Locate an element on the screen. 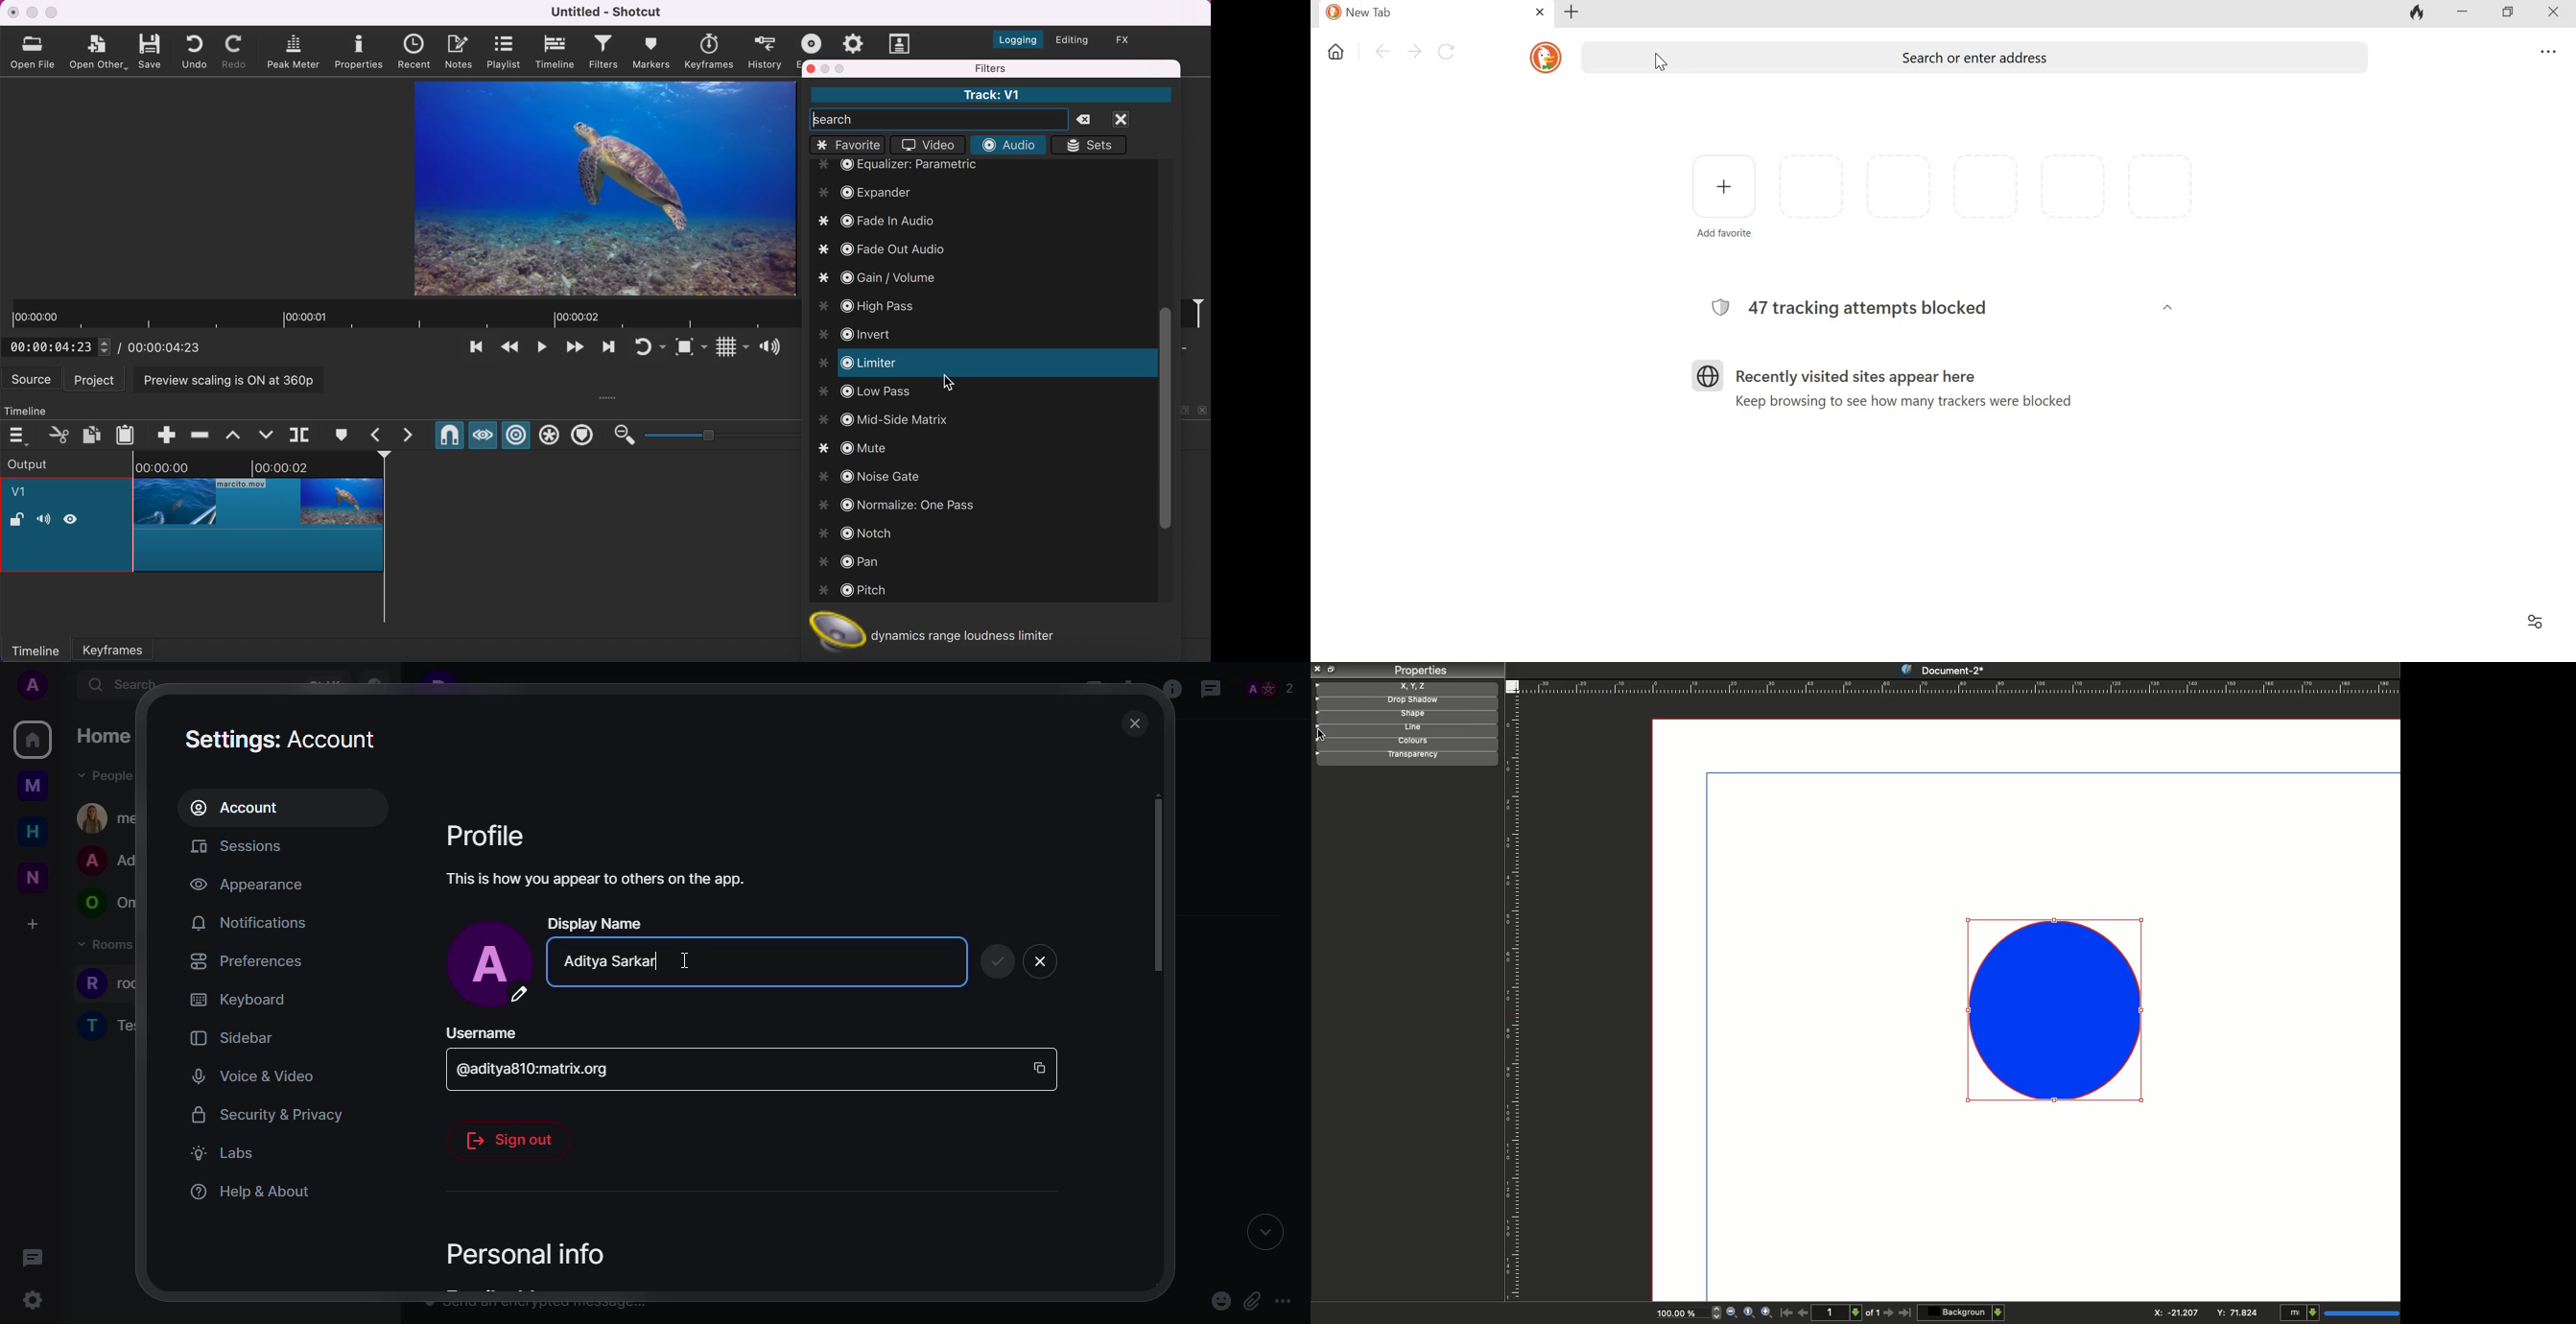  cursor is located at coordinates (1323, 734).